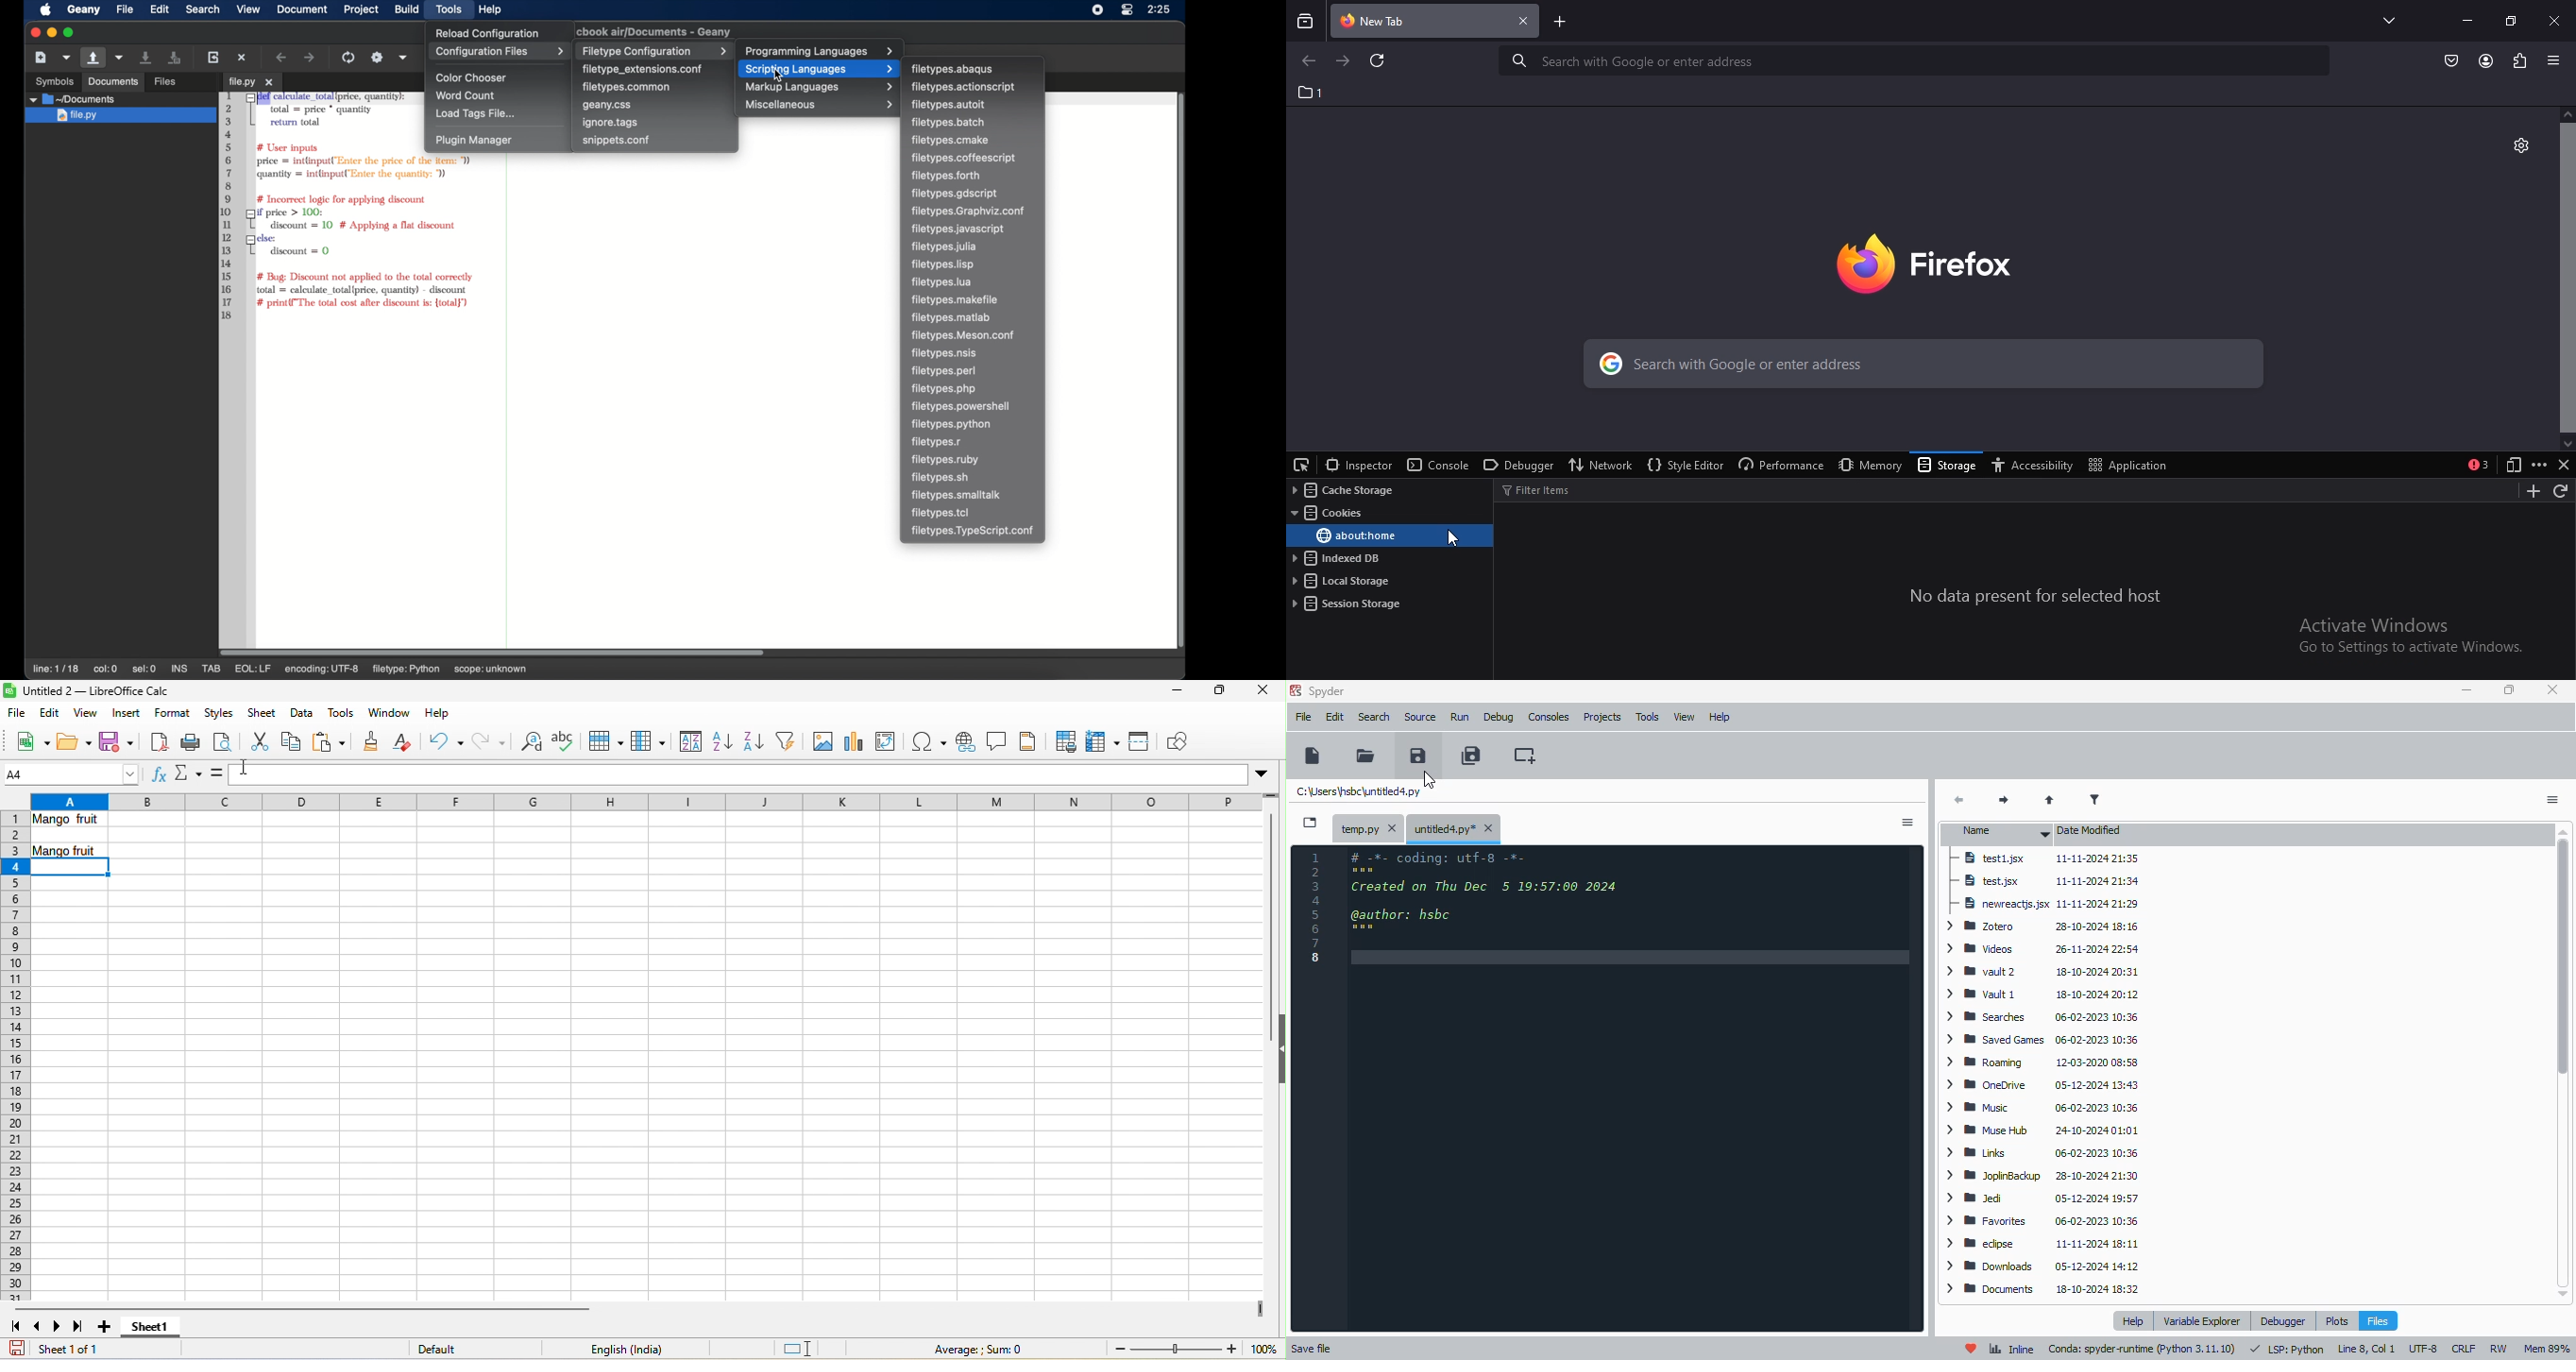 This screenshot has width=2576, height=1372. Describe the element at coordinates (71, 867) in the screenshot. I see `selected cell ` at that location.